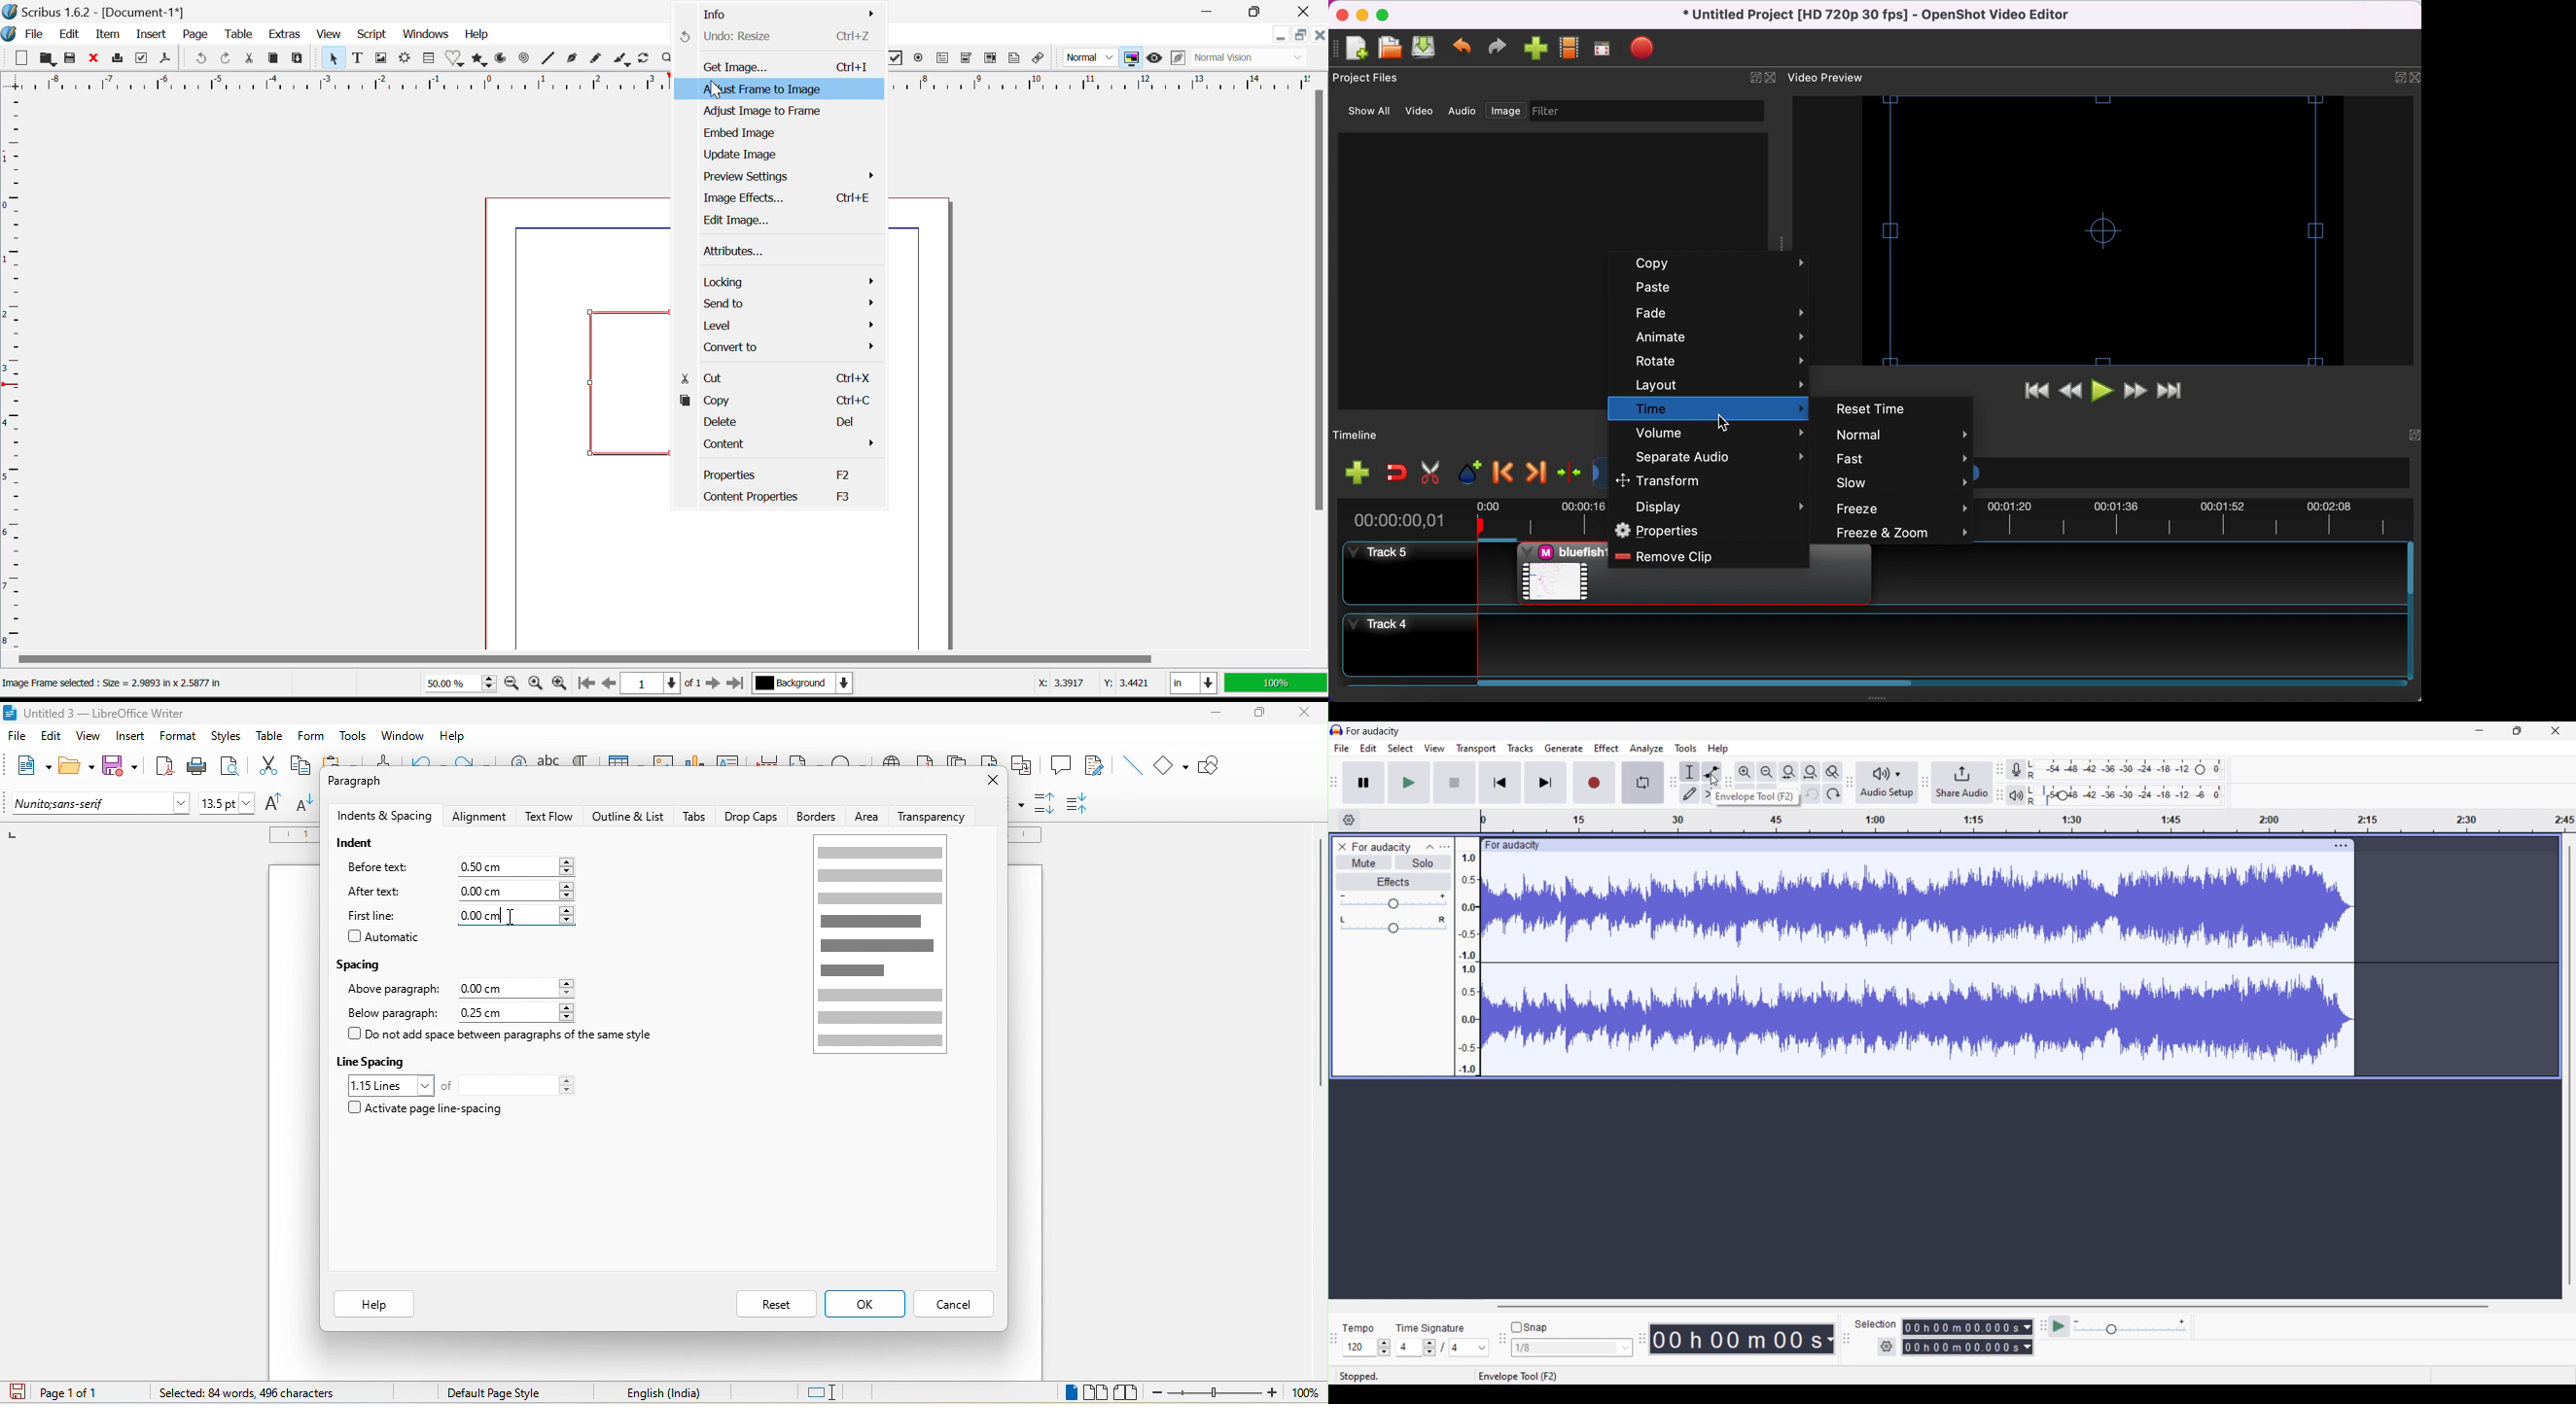  What do you see at coordinates (1710, 384) in the screenshot?
I see `layout` at bounding box center [1710, 384].